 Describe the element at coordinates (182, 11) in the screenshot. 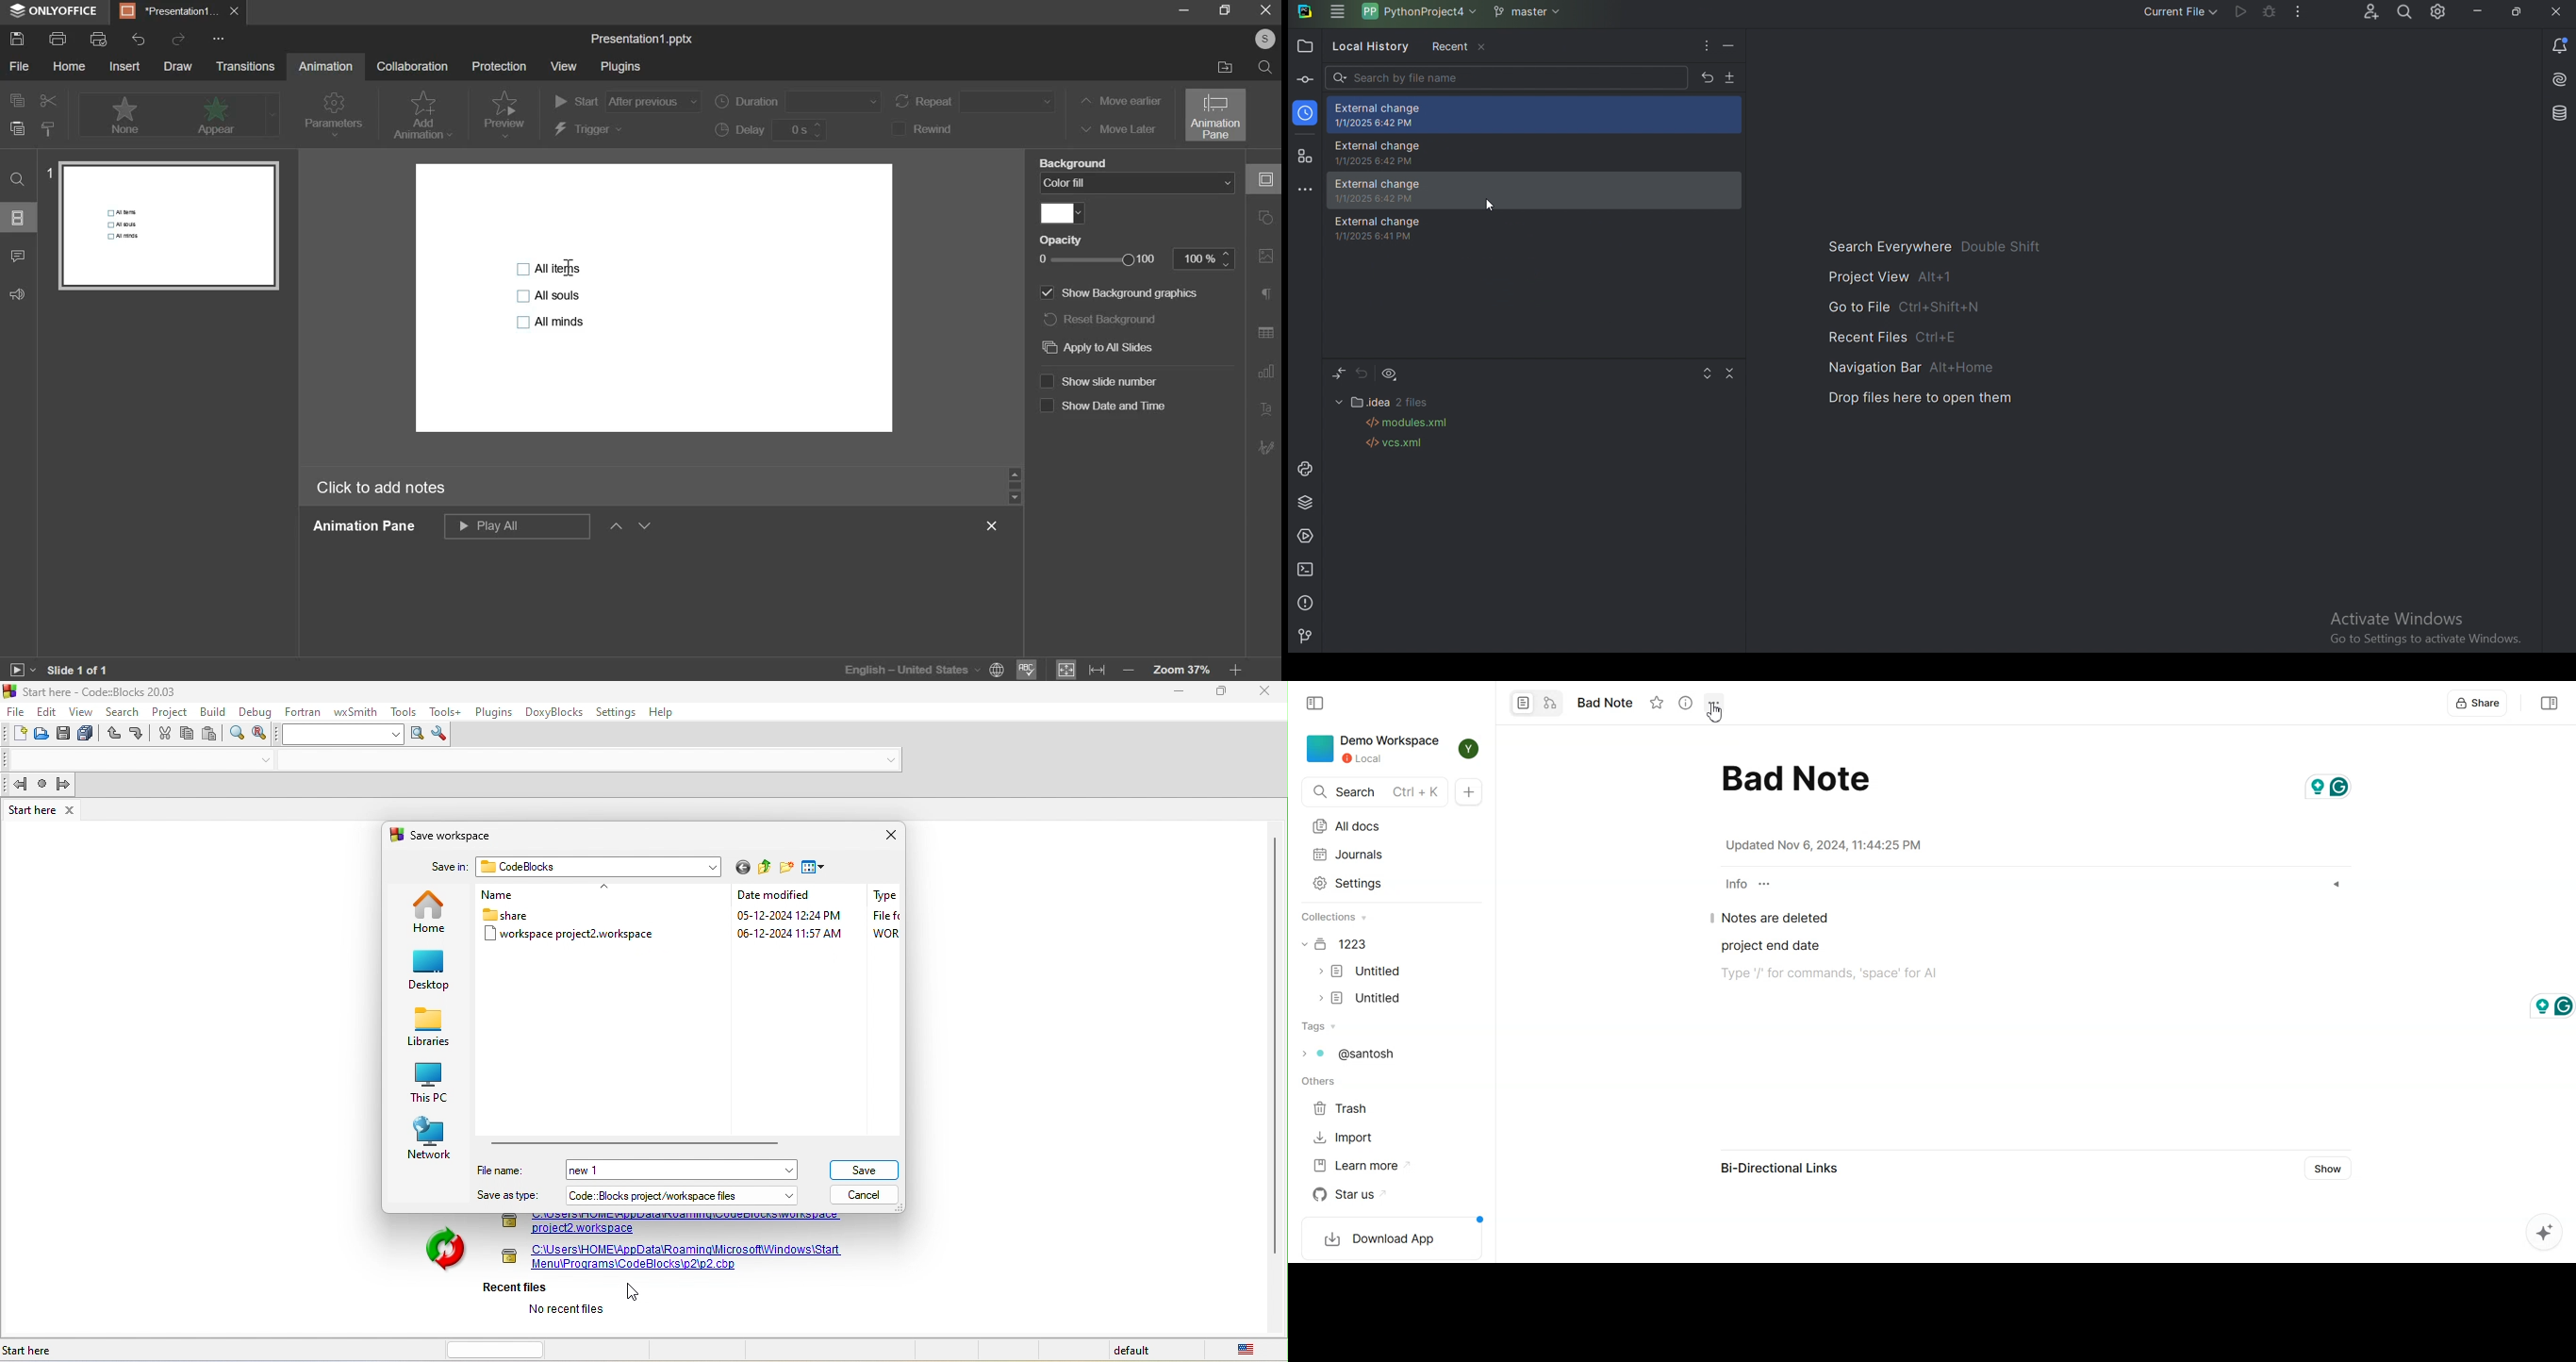

I see `presentation1` at that location.